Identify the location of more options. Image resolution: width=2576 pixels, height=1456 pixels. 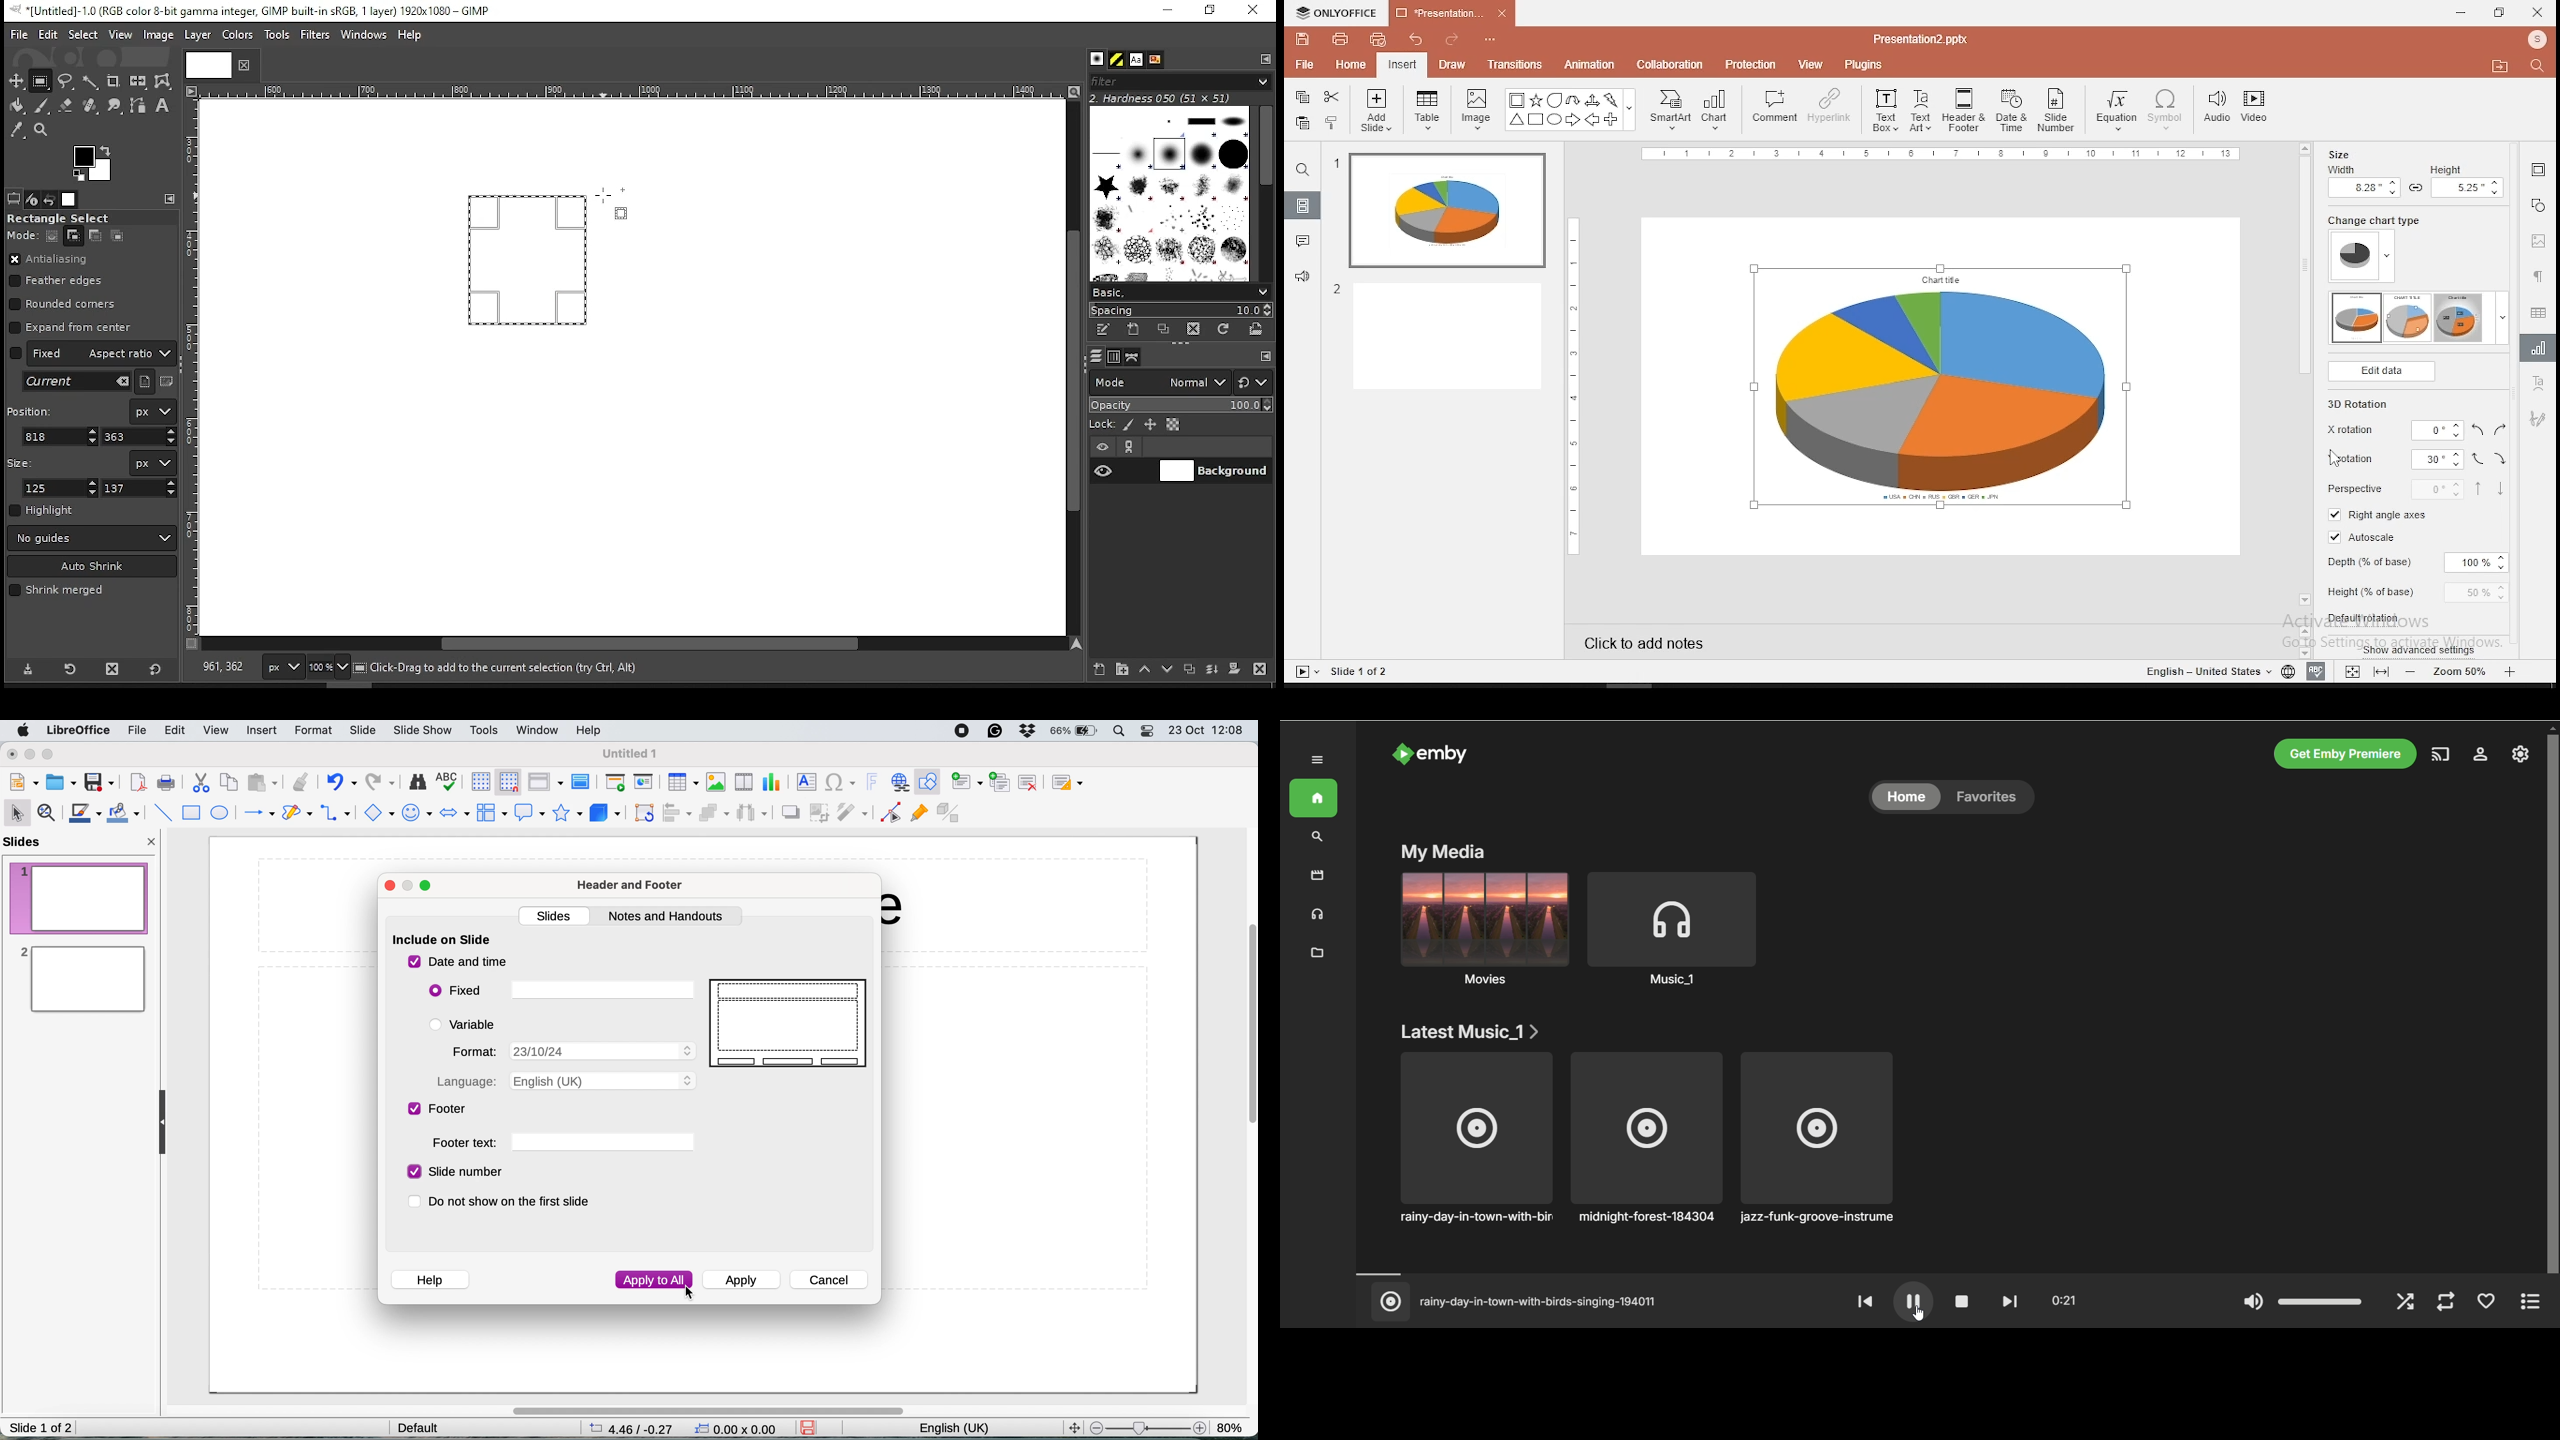
(1489, 37).